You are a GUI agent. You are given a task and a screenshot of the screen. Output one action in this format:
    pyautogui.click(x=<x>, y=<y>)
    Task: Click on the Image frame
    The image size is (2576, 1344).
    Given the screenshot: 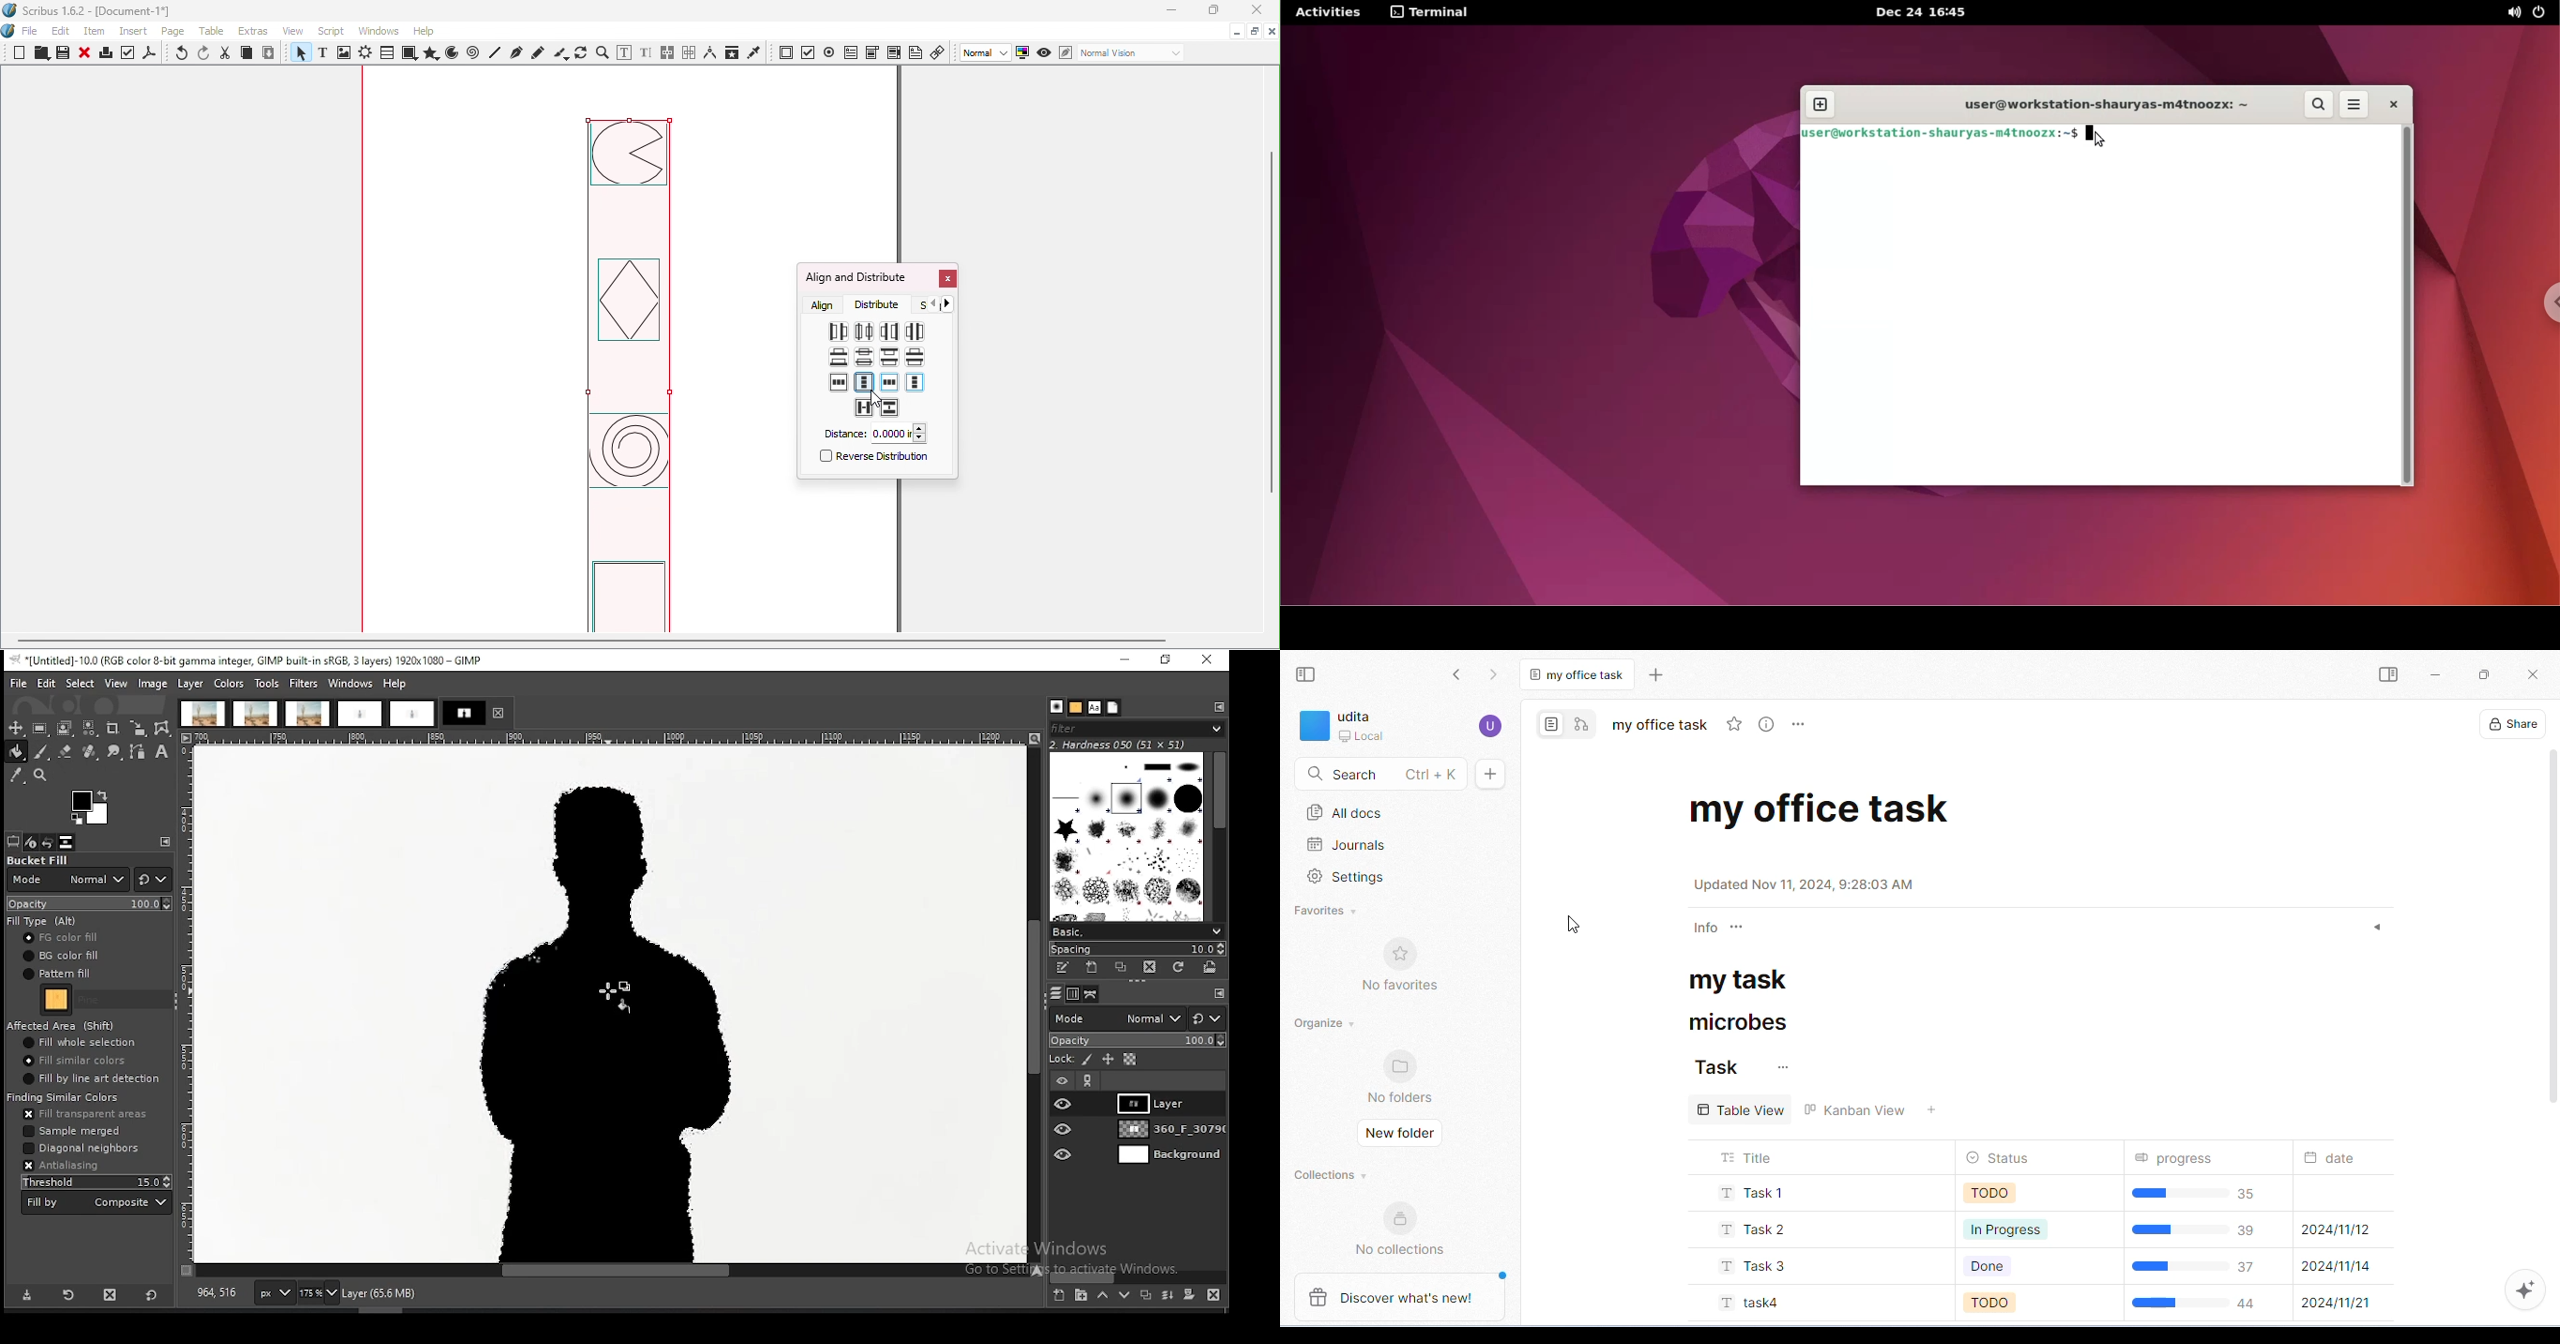 What is the action you would take?
    pyautogui.click(x=346, y=54)
    